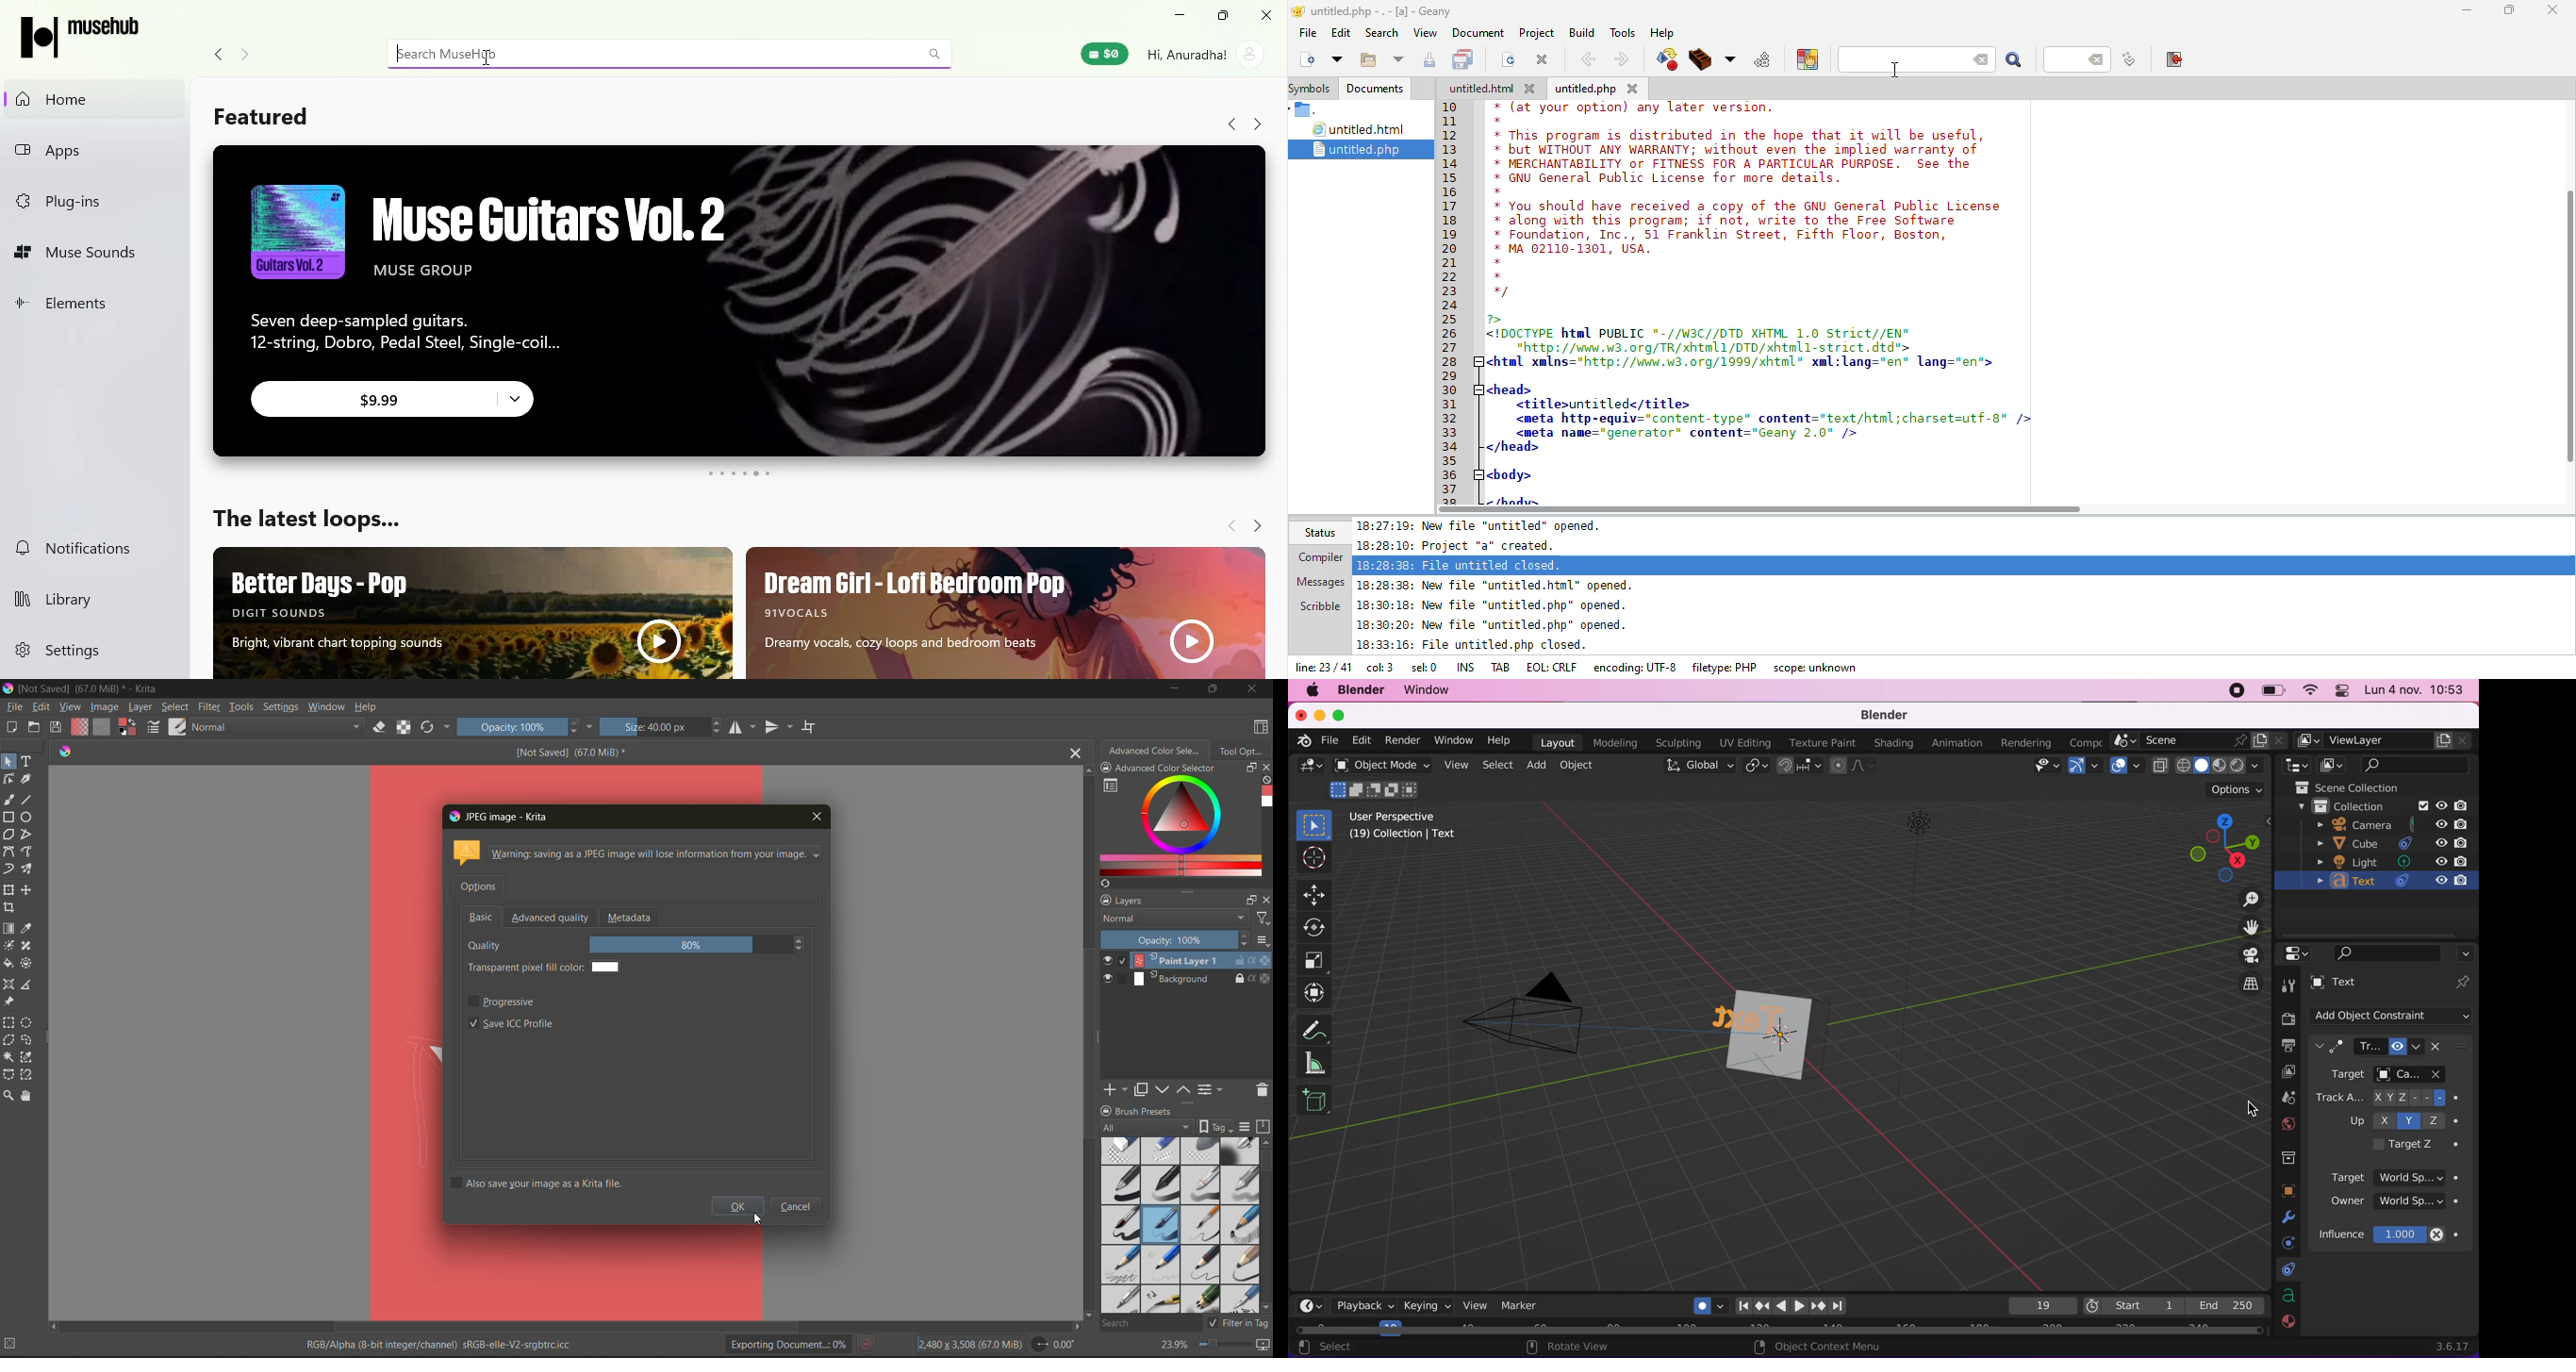 The width and height of the screenshot is (2576, 1372). I want to click on tools, so click(8, 869).